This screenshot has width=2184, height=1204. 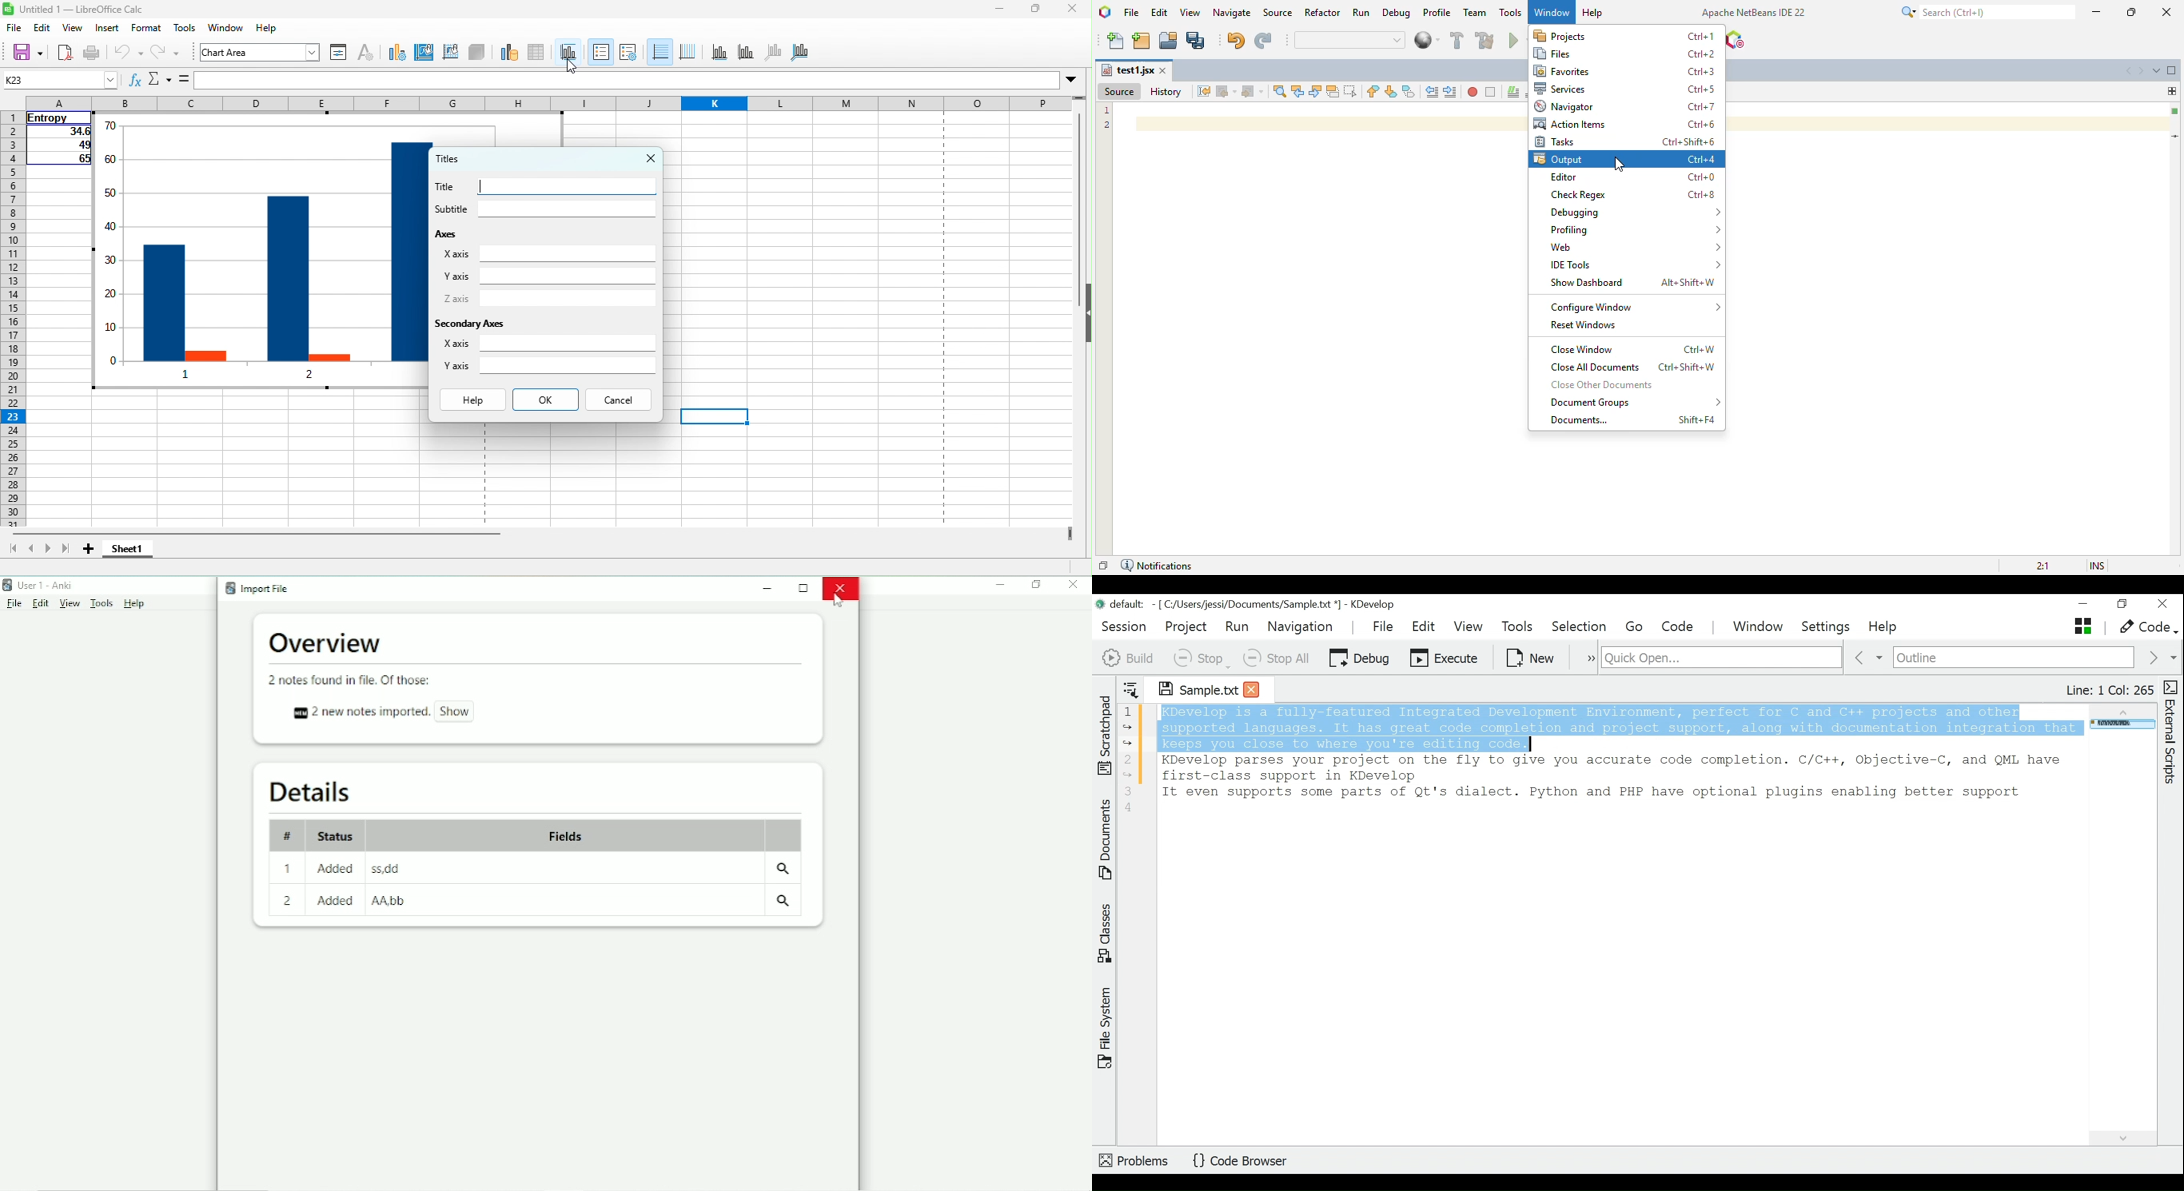 What do you see at coordinates (620, 401) in the screenshot?
I see `cancel` at bounding box center [620, 401].